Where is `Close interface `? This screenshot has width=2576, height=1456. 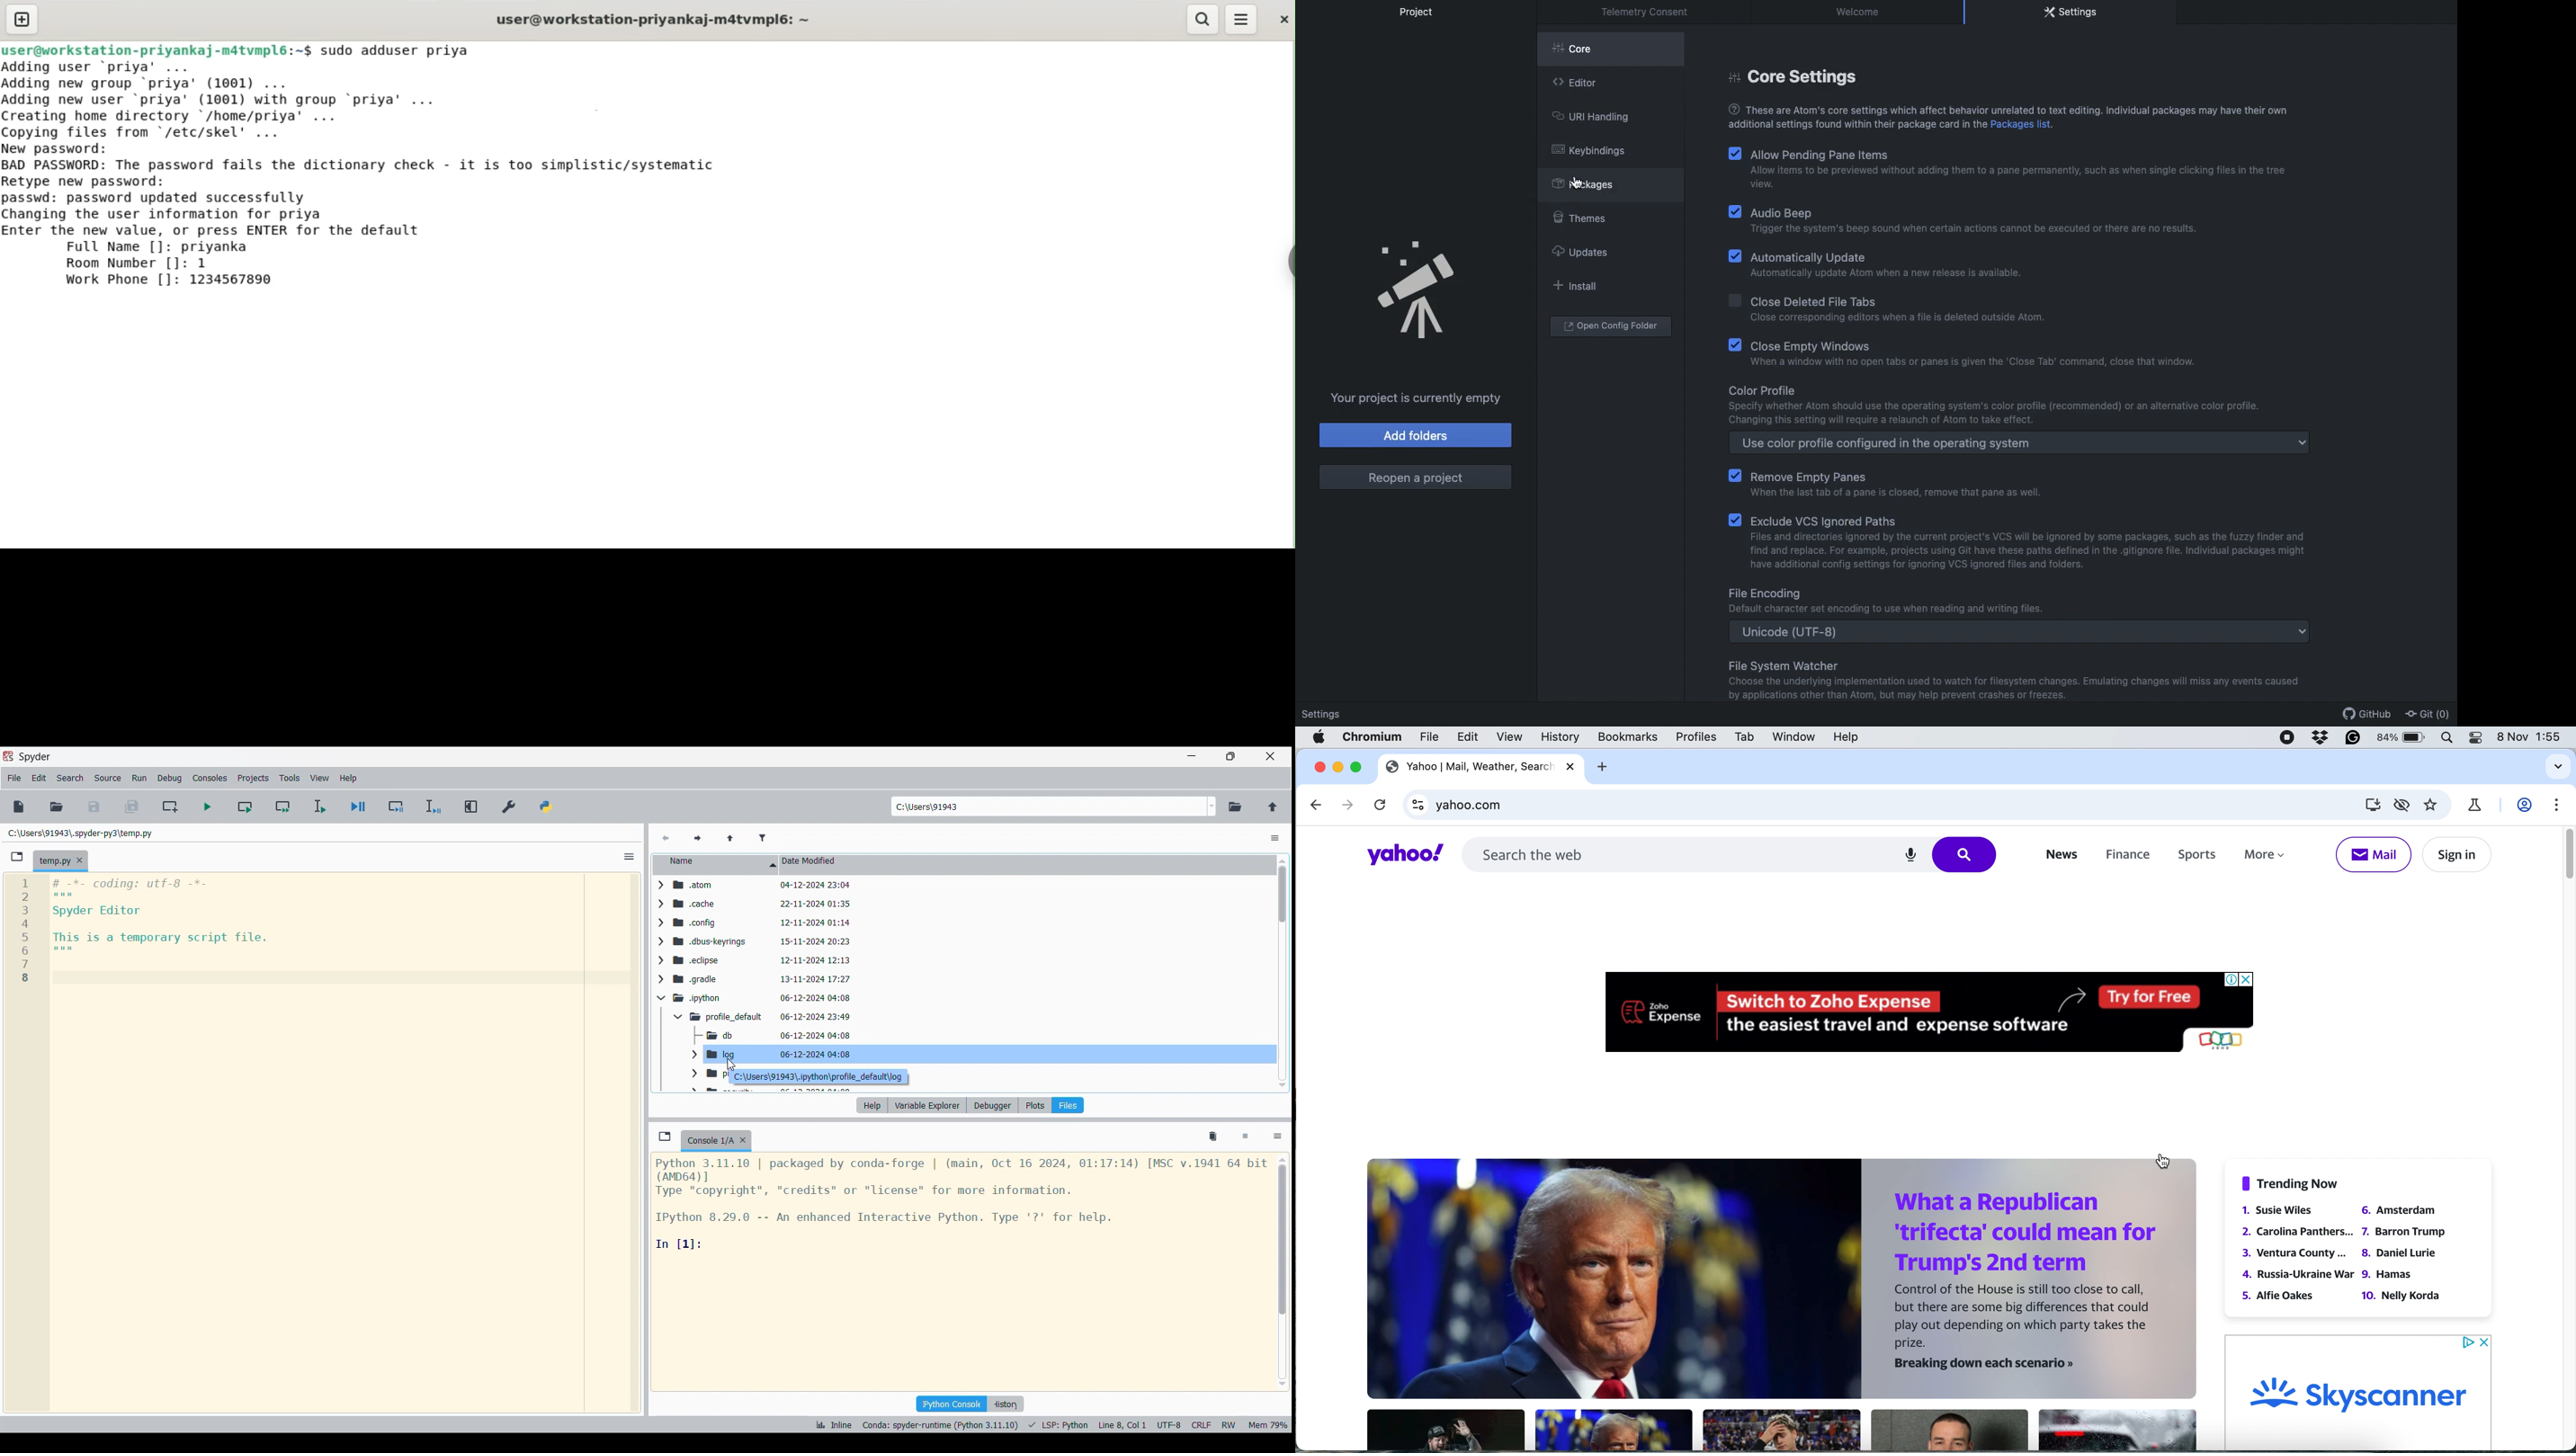
Close interface  is located at coordinates (1270, 756).